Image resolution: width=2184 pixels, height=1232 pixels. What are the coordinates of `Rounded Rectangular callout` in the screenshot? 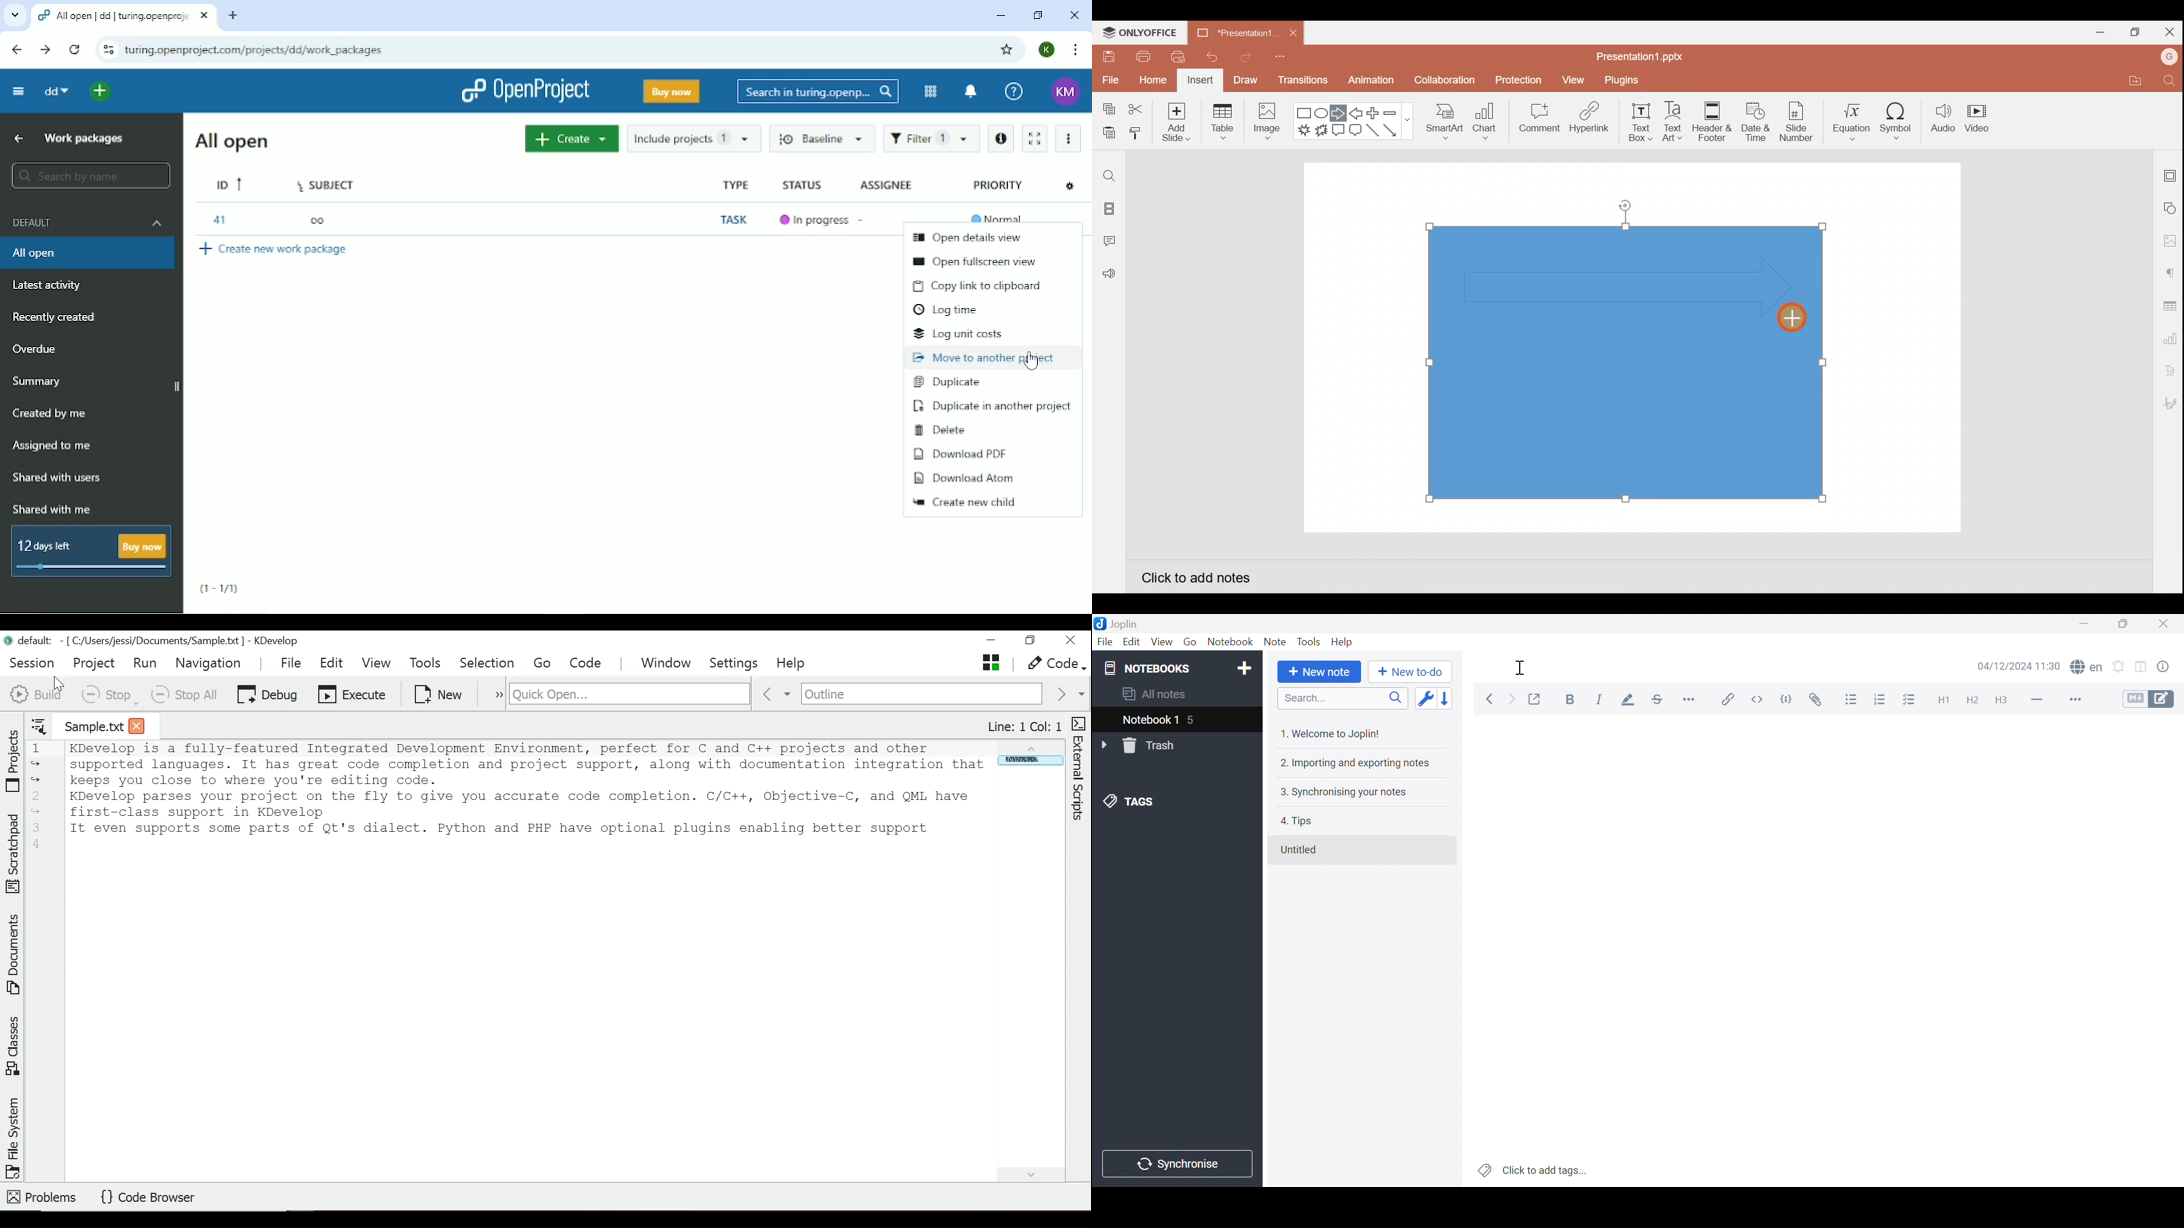 It's located at (1355, 128).